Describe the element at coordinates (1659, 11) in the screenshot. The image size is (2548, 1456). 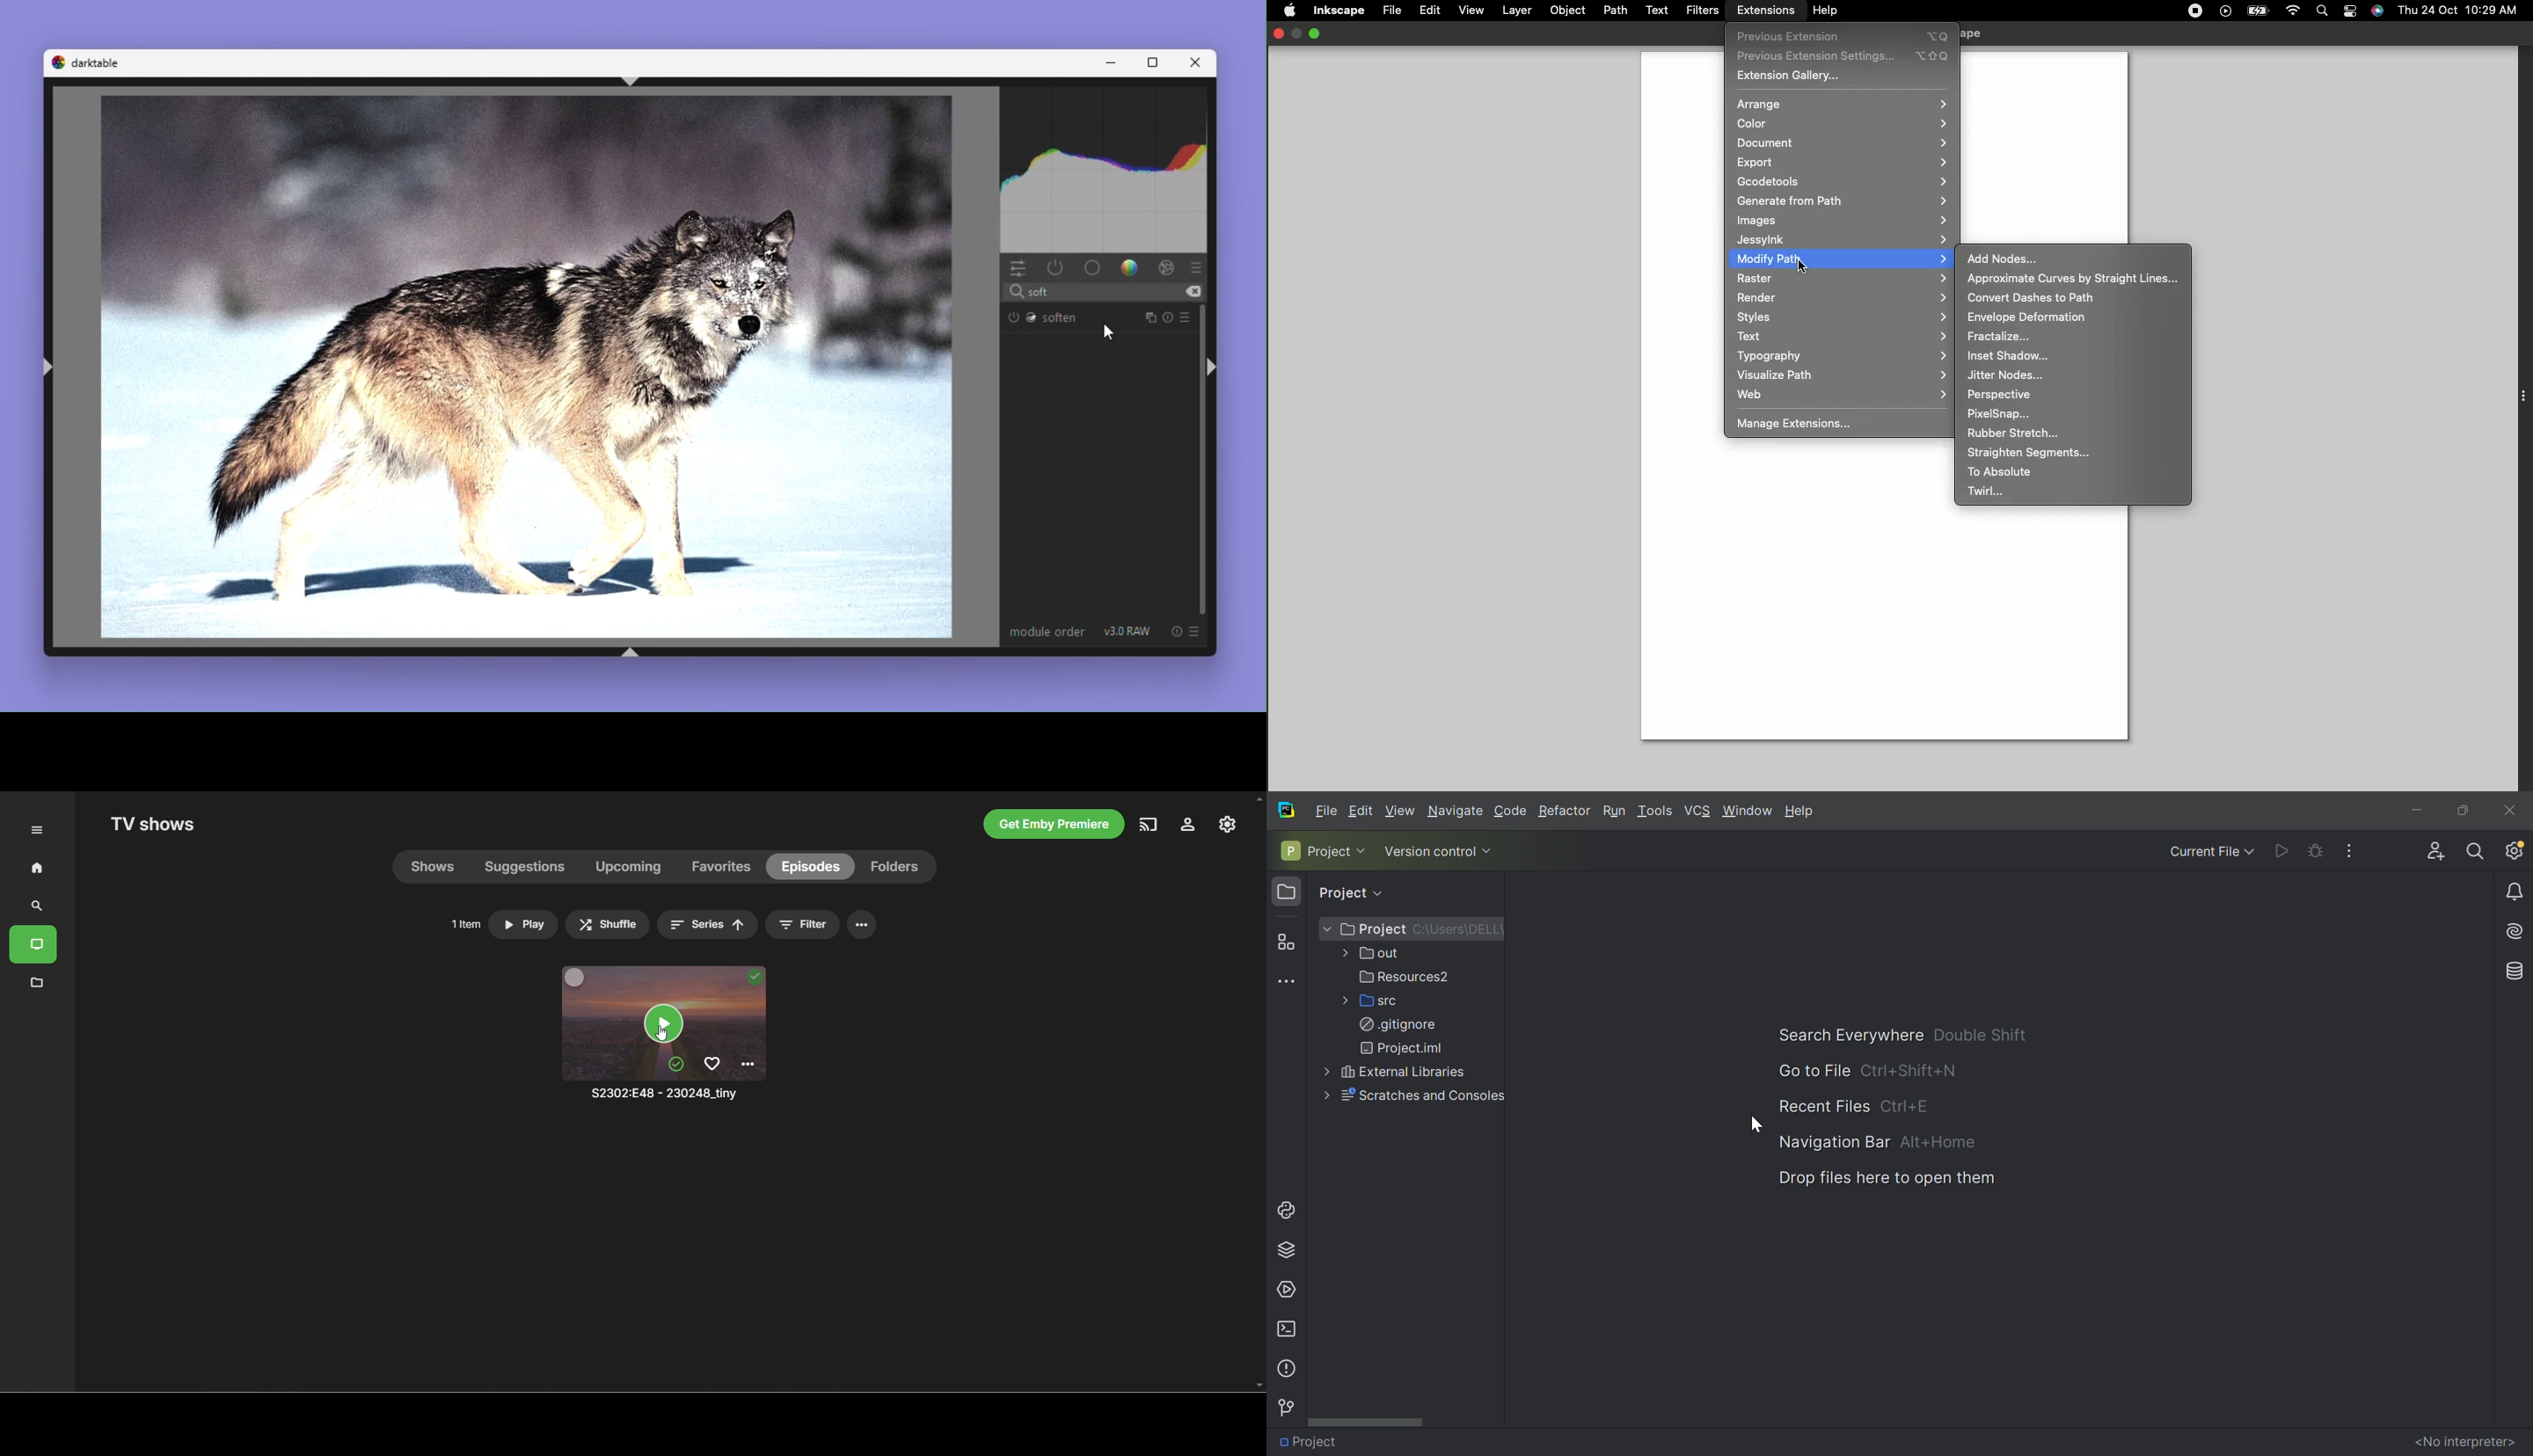
I see `Text` at that location.